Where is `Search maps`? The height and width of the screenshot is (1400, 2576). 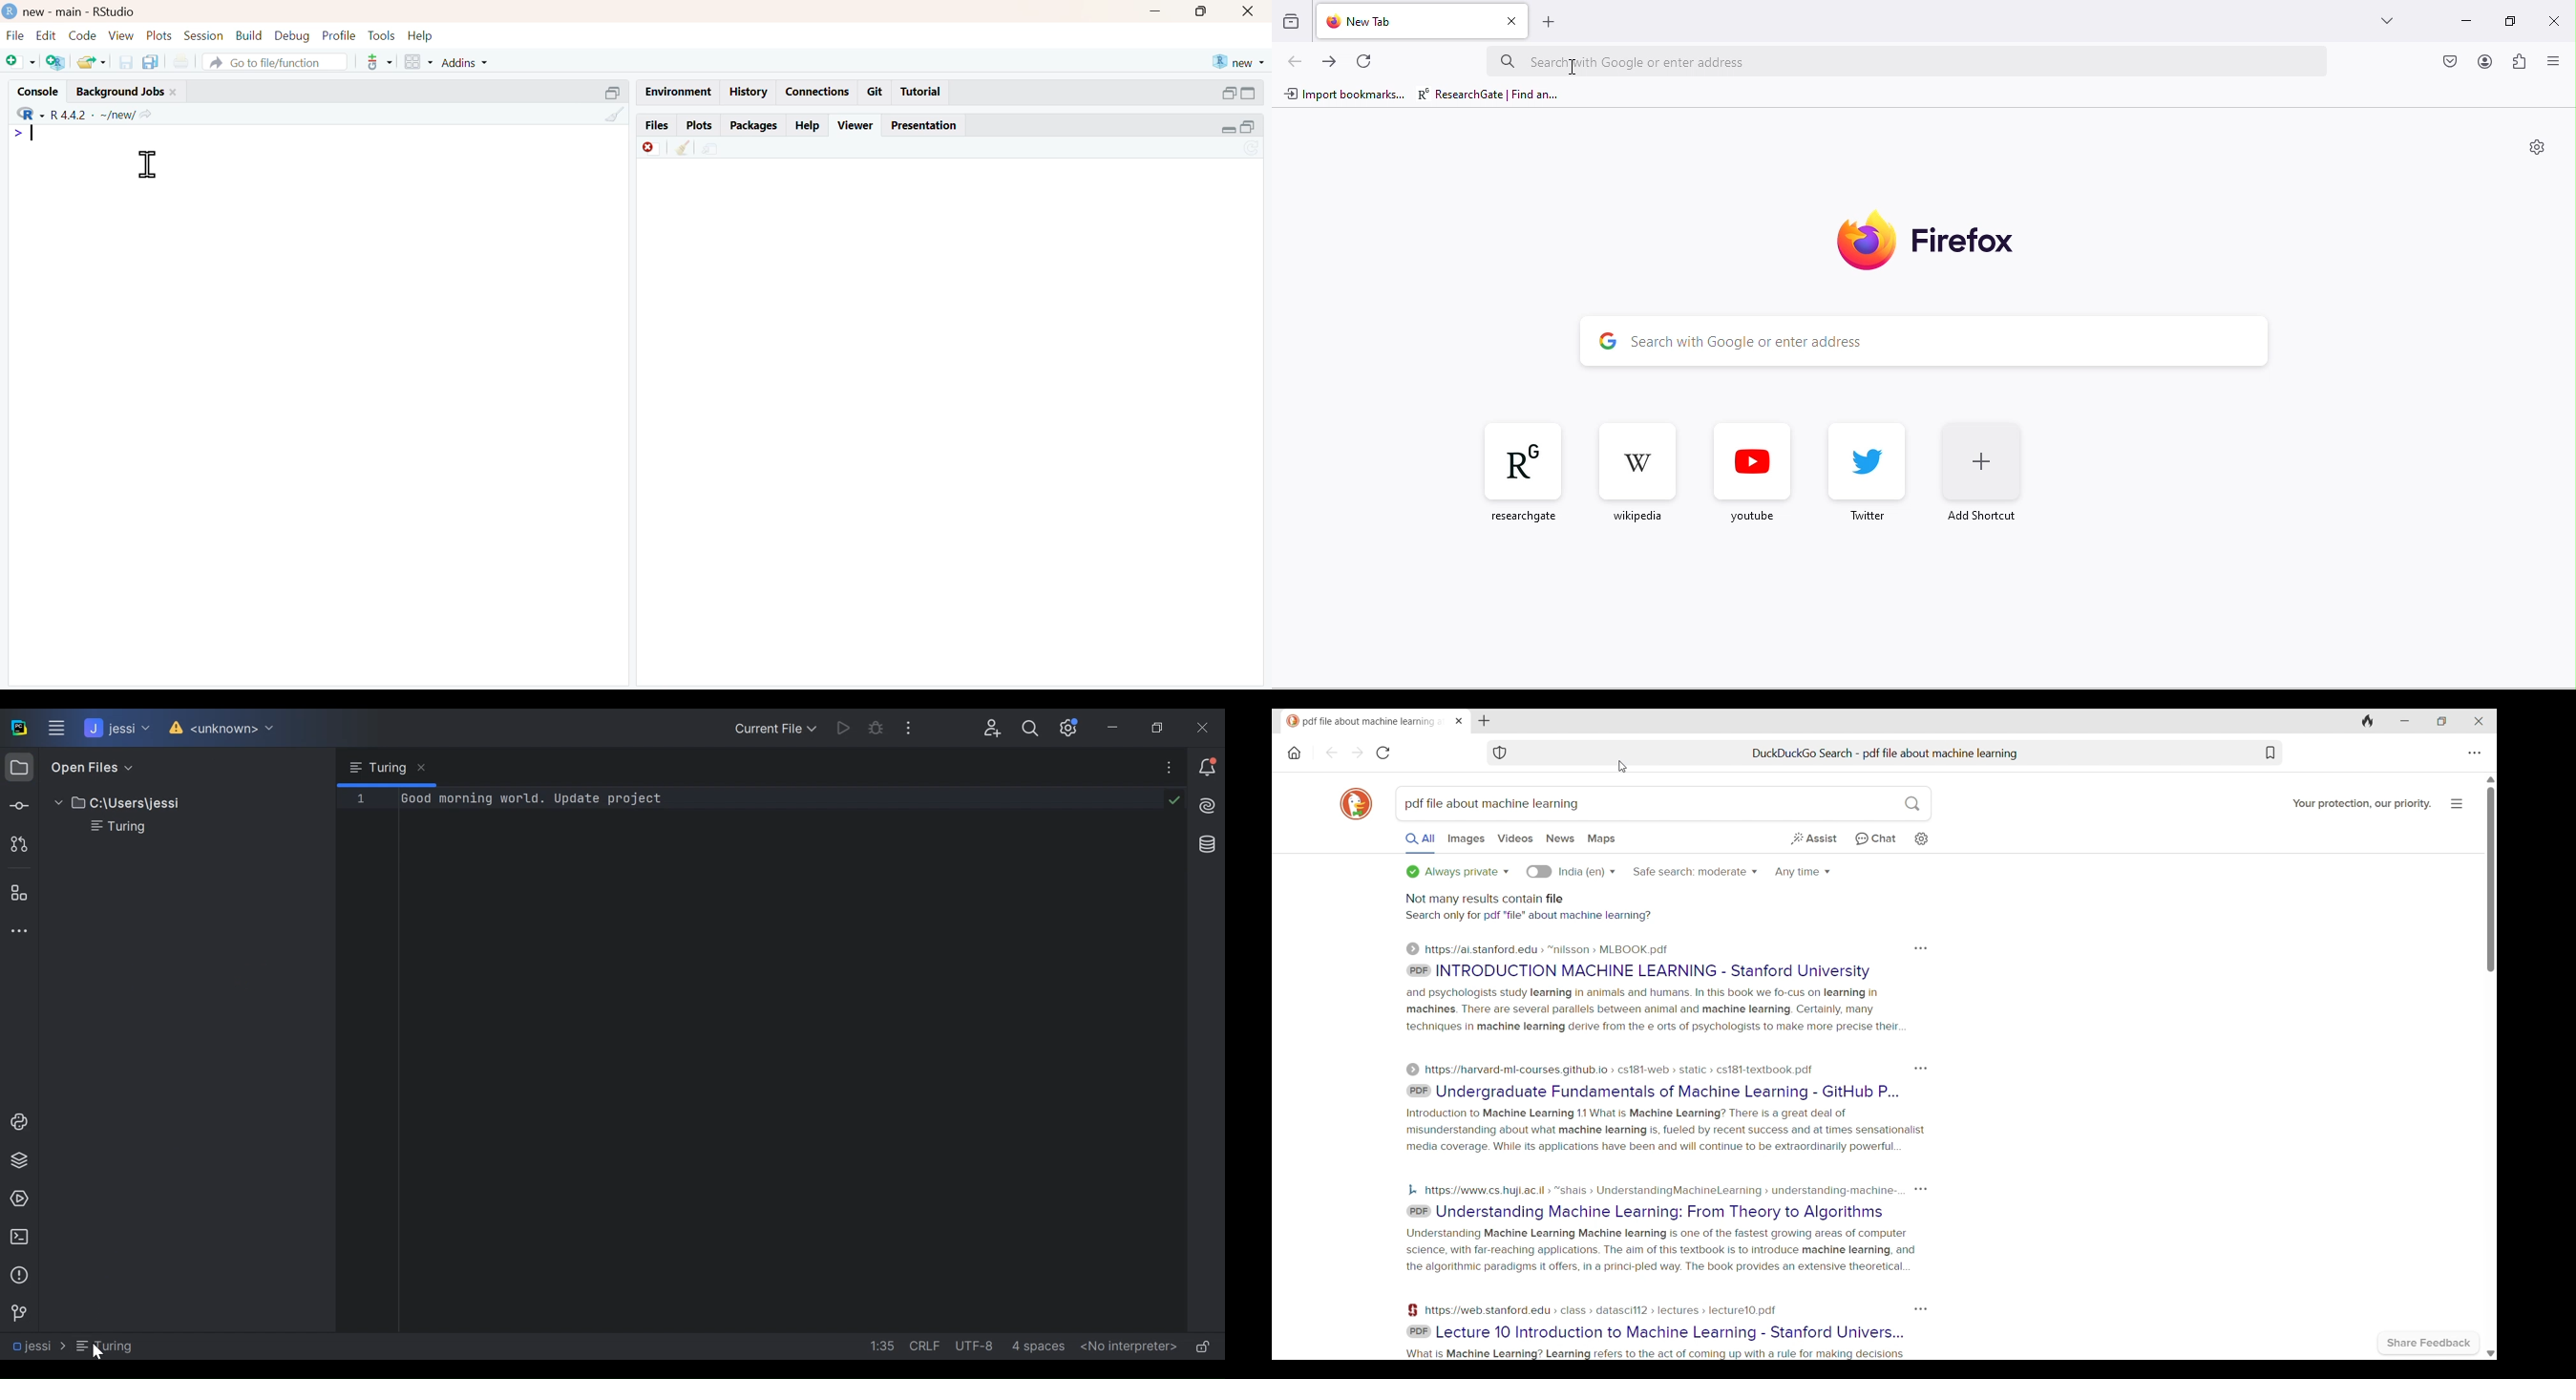 Search maps is located at coordinates (1601, 839).